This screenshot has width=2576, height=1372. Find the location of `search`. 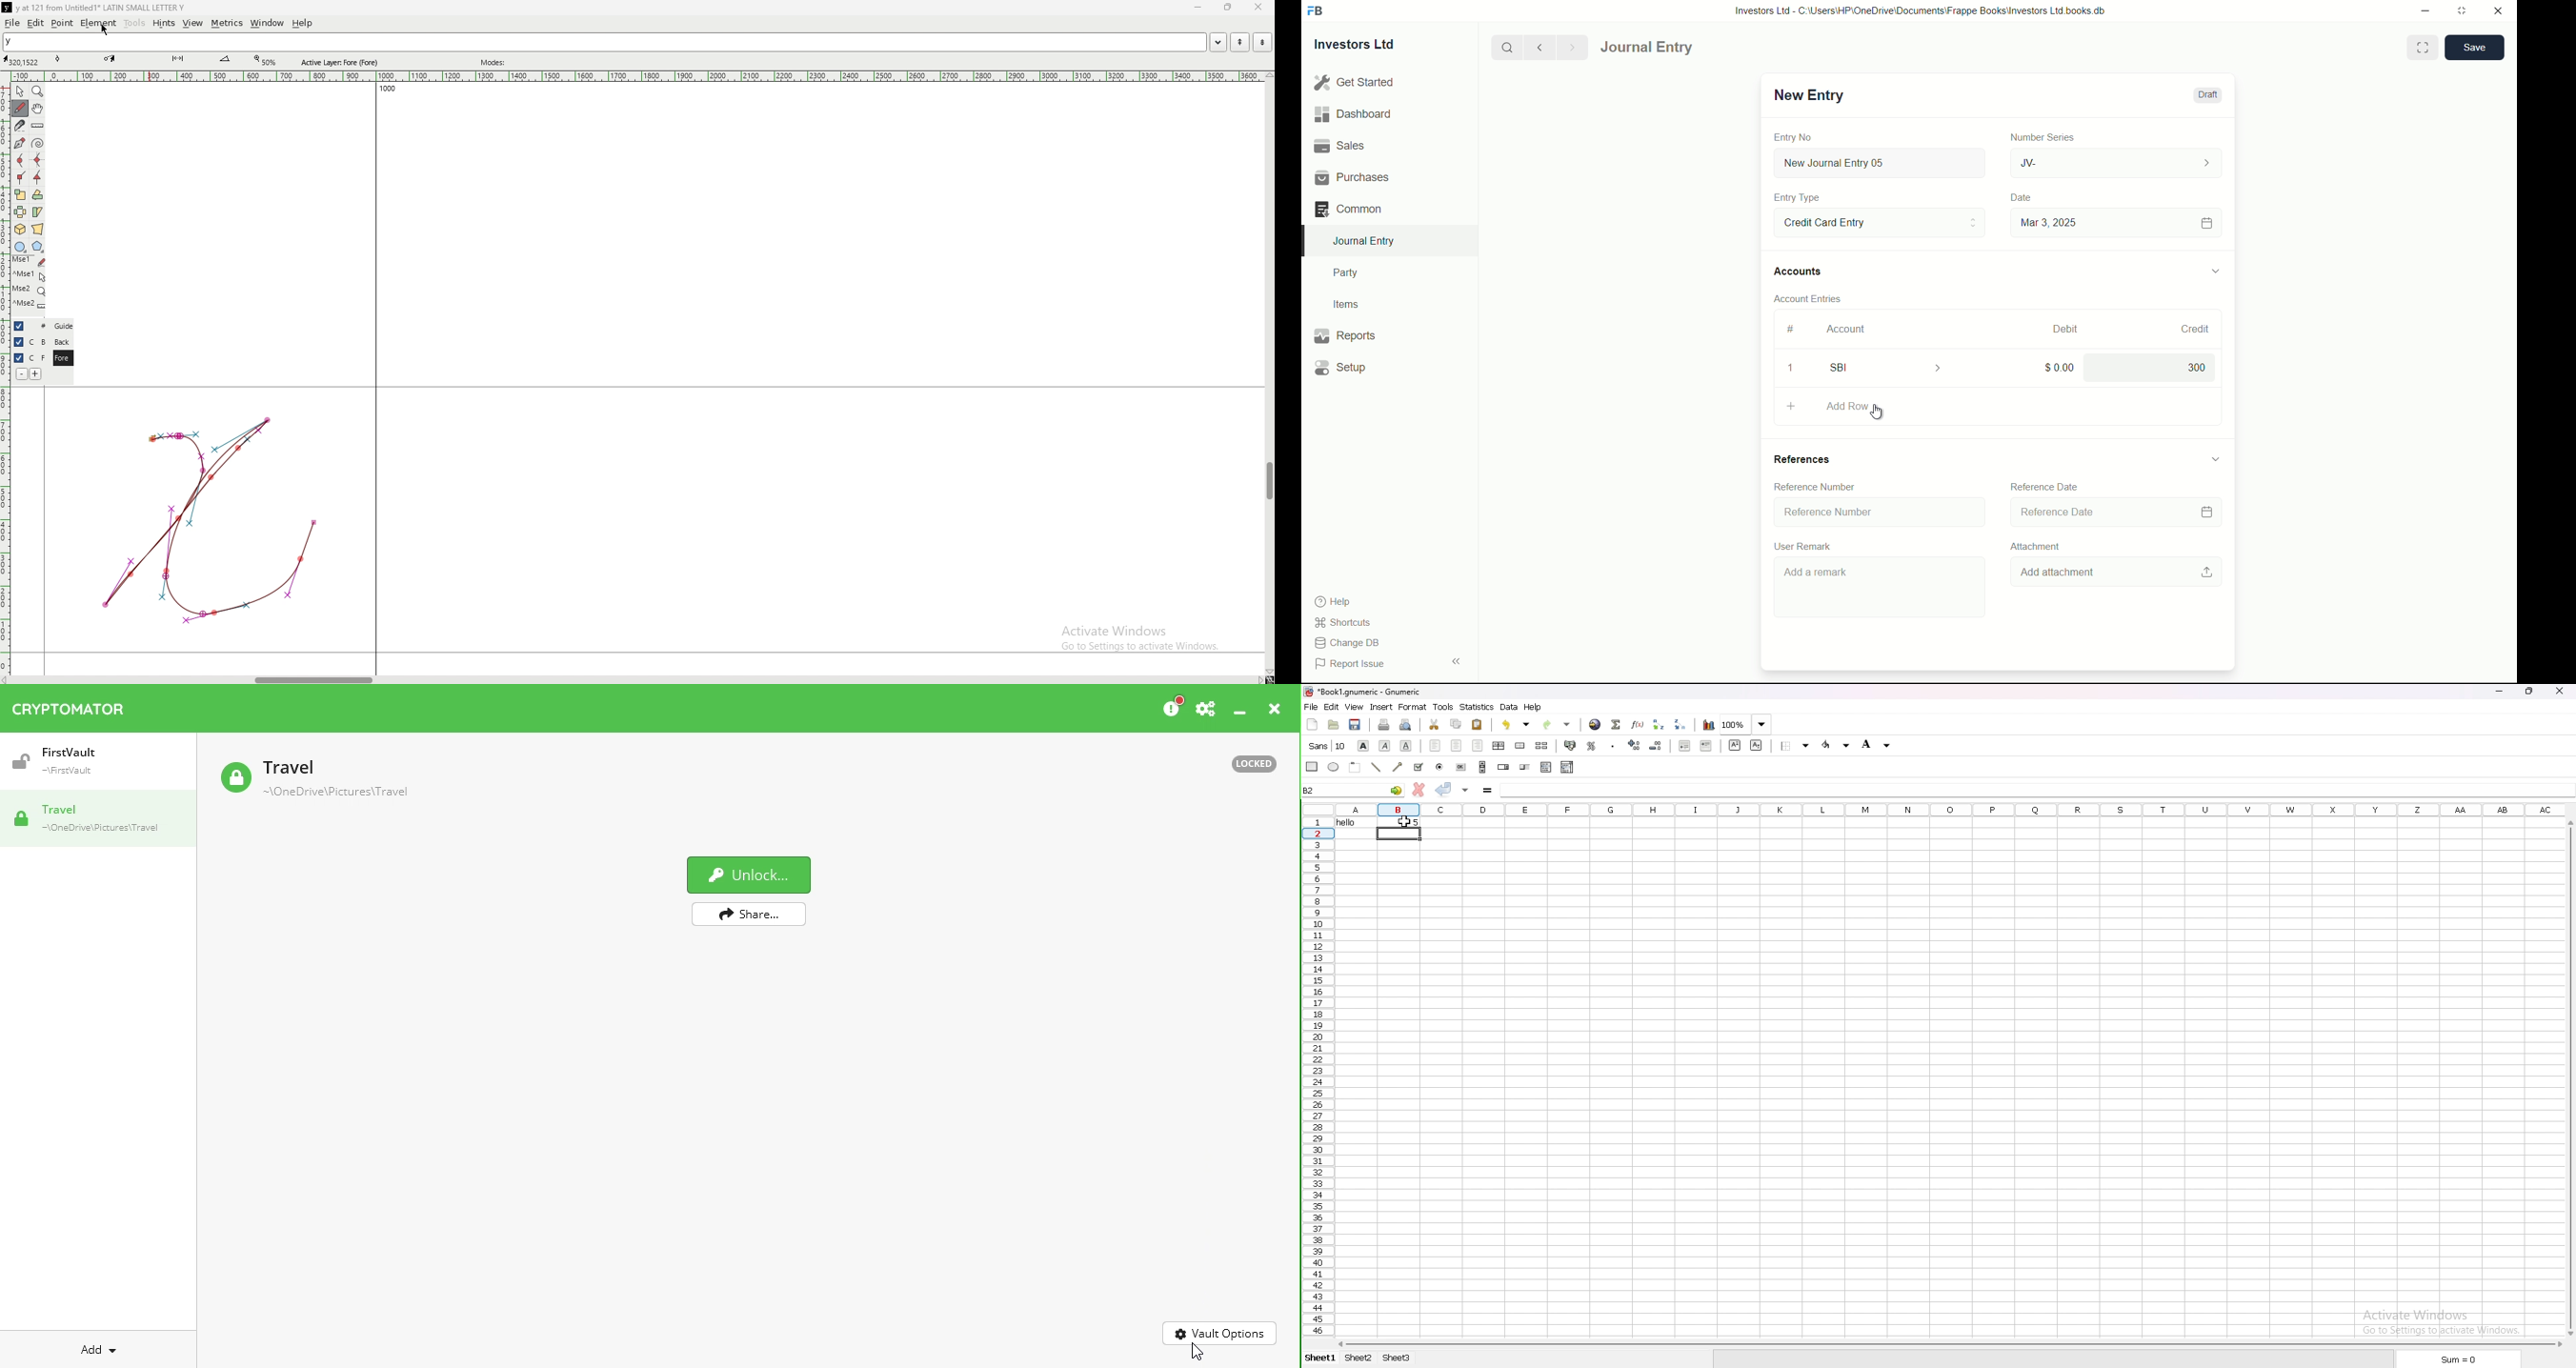

search is located at coordinates (1506, 46).